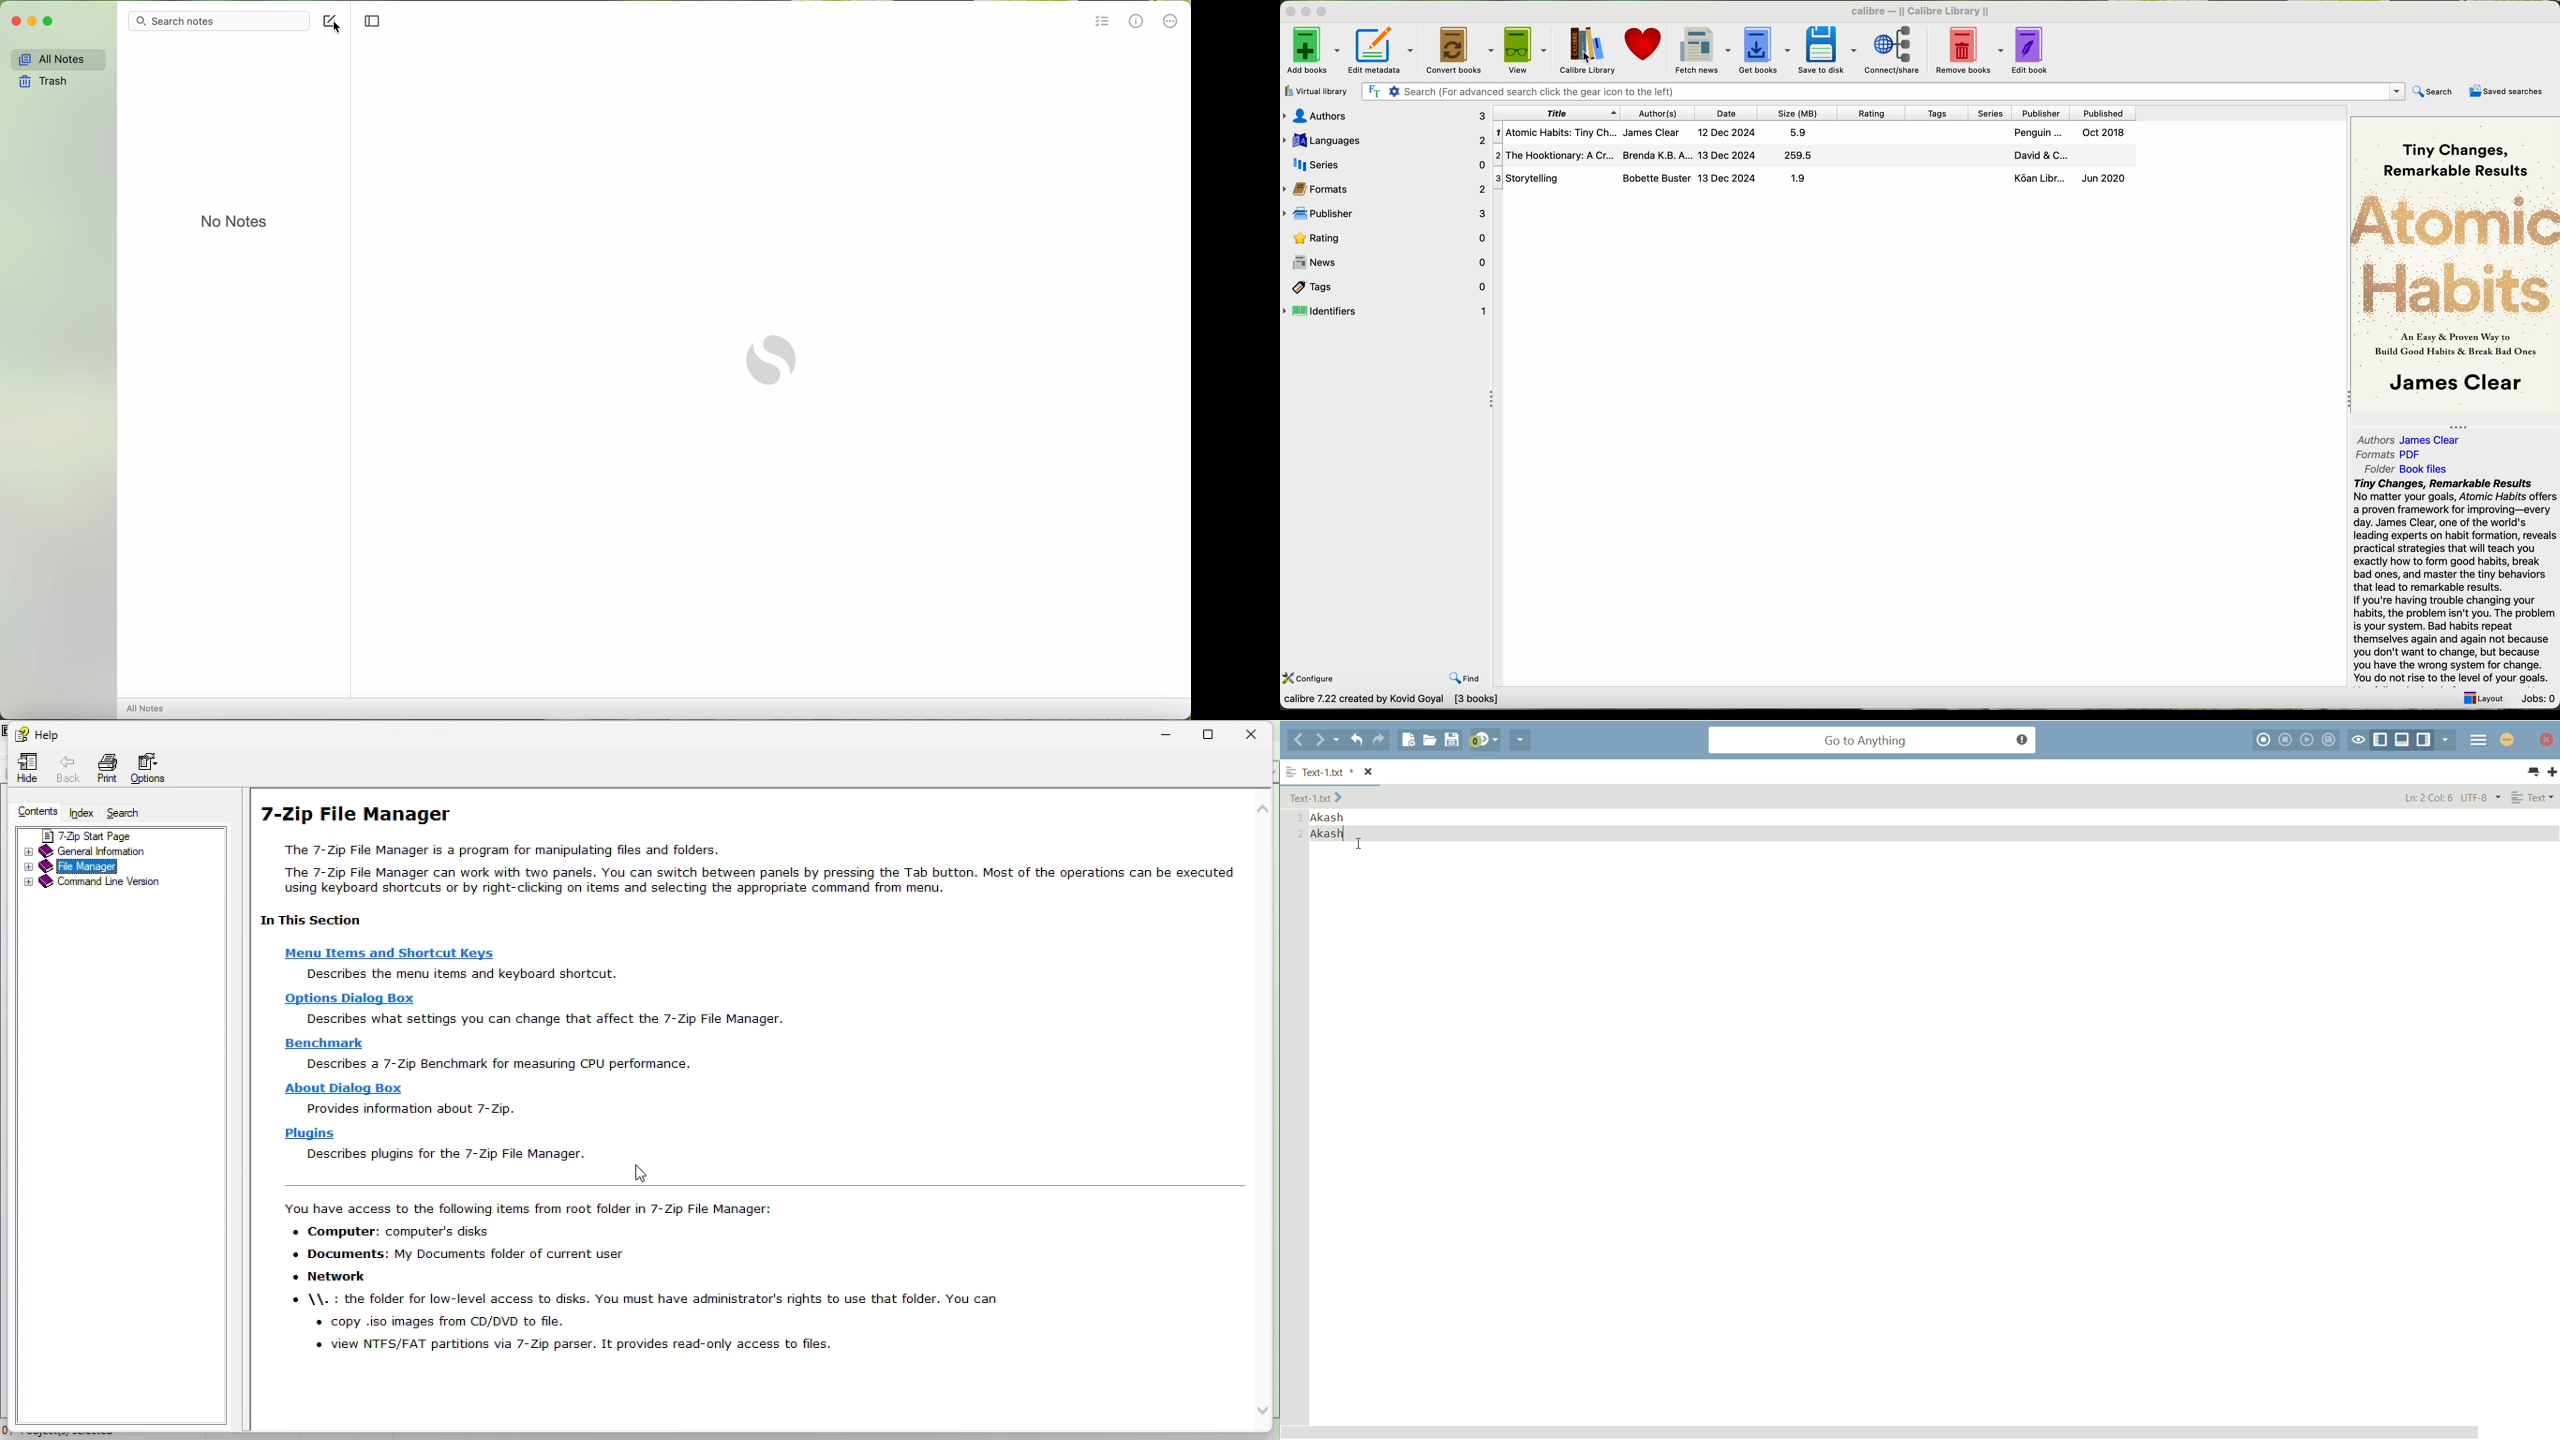 Image resolution: width=2576 pixels, height=1456 pixels. I want to click on back, so click(1297, 741).